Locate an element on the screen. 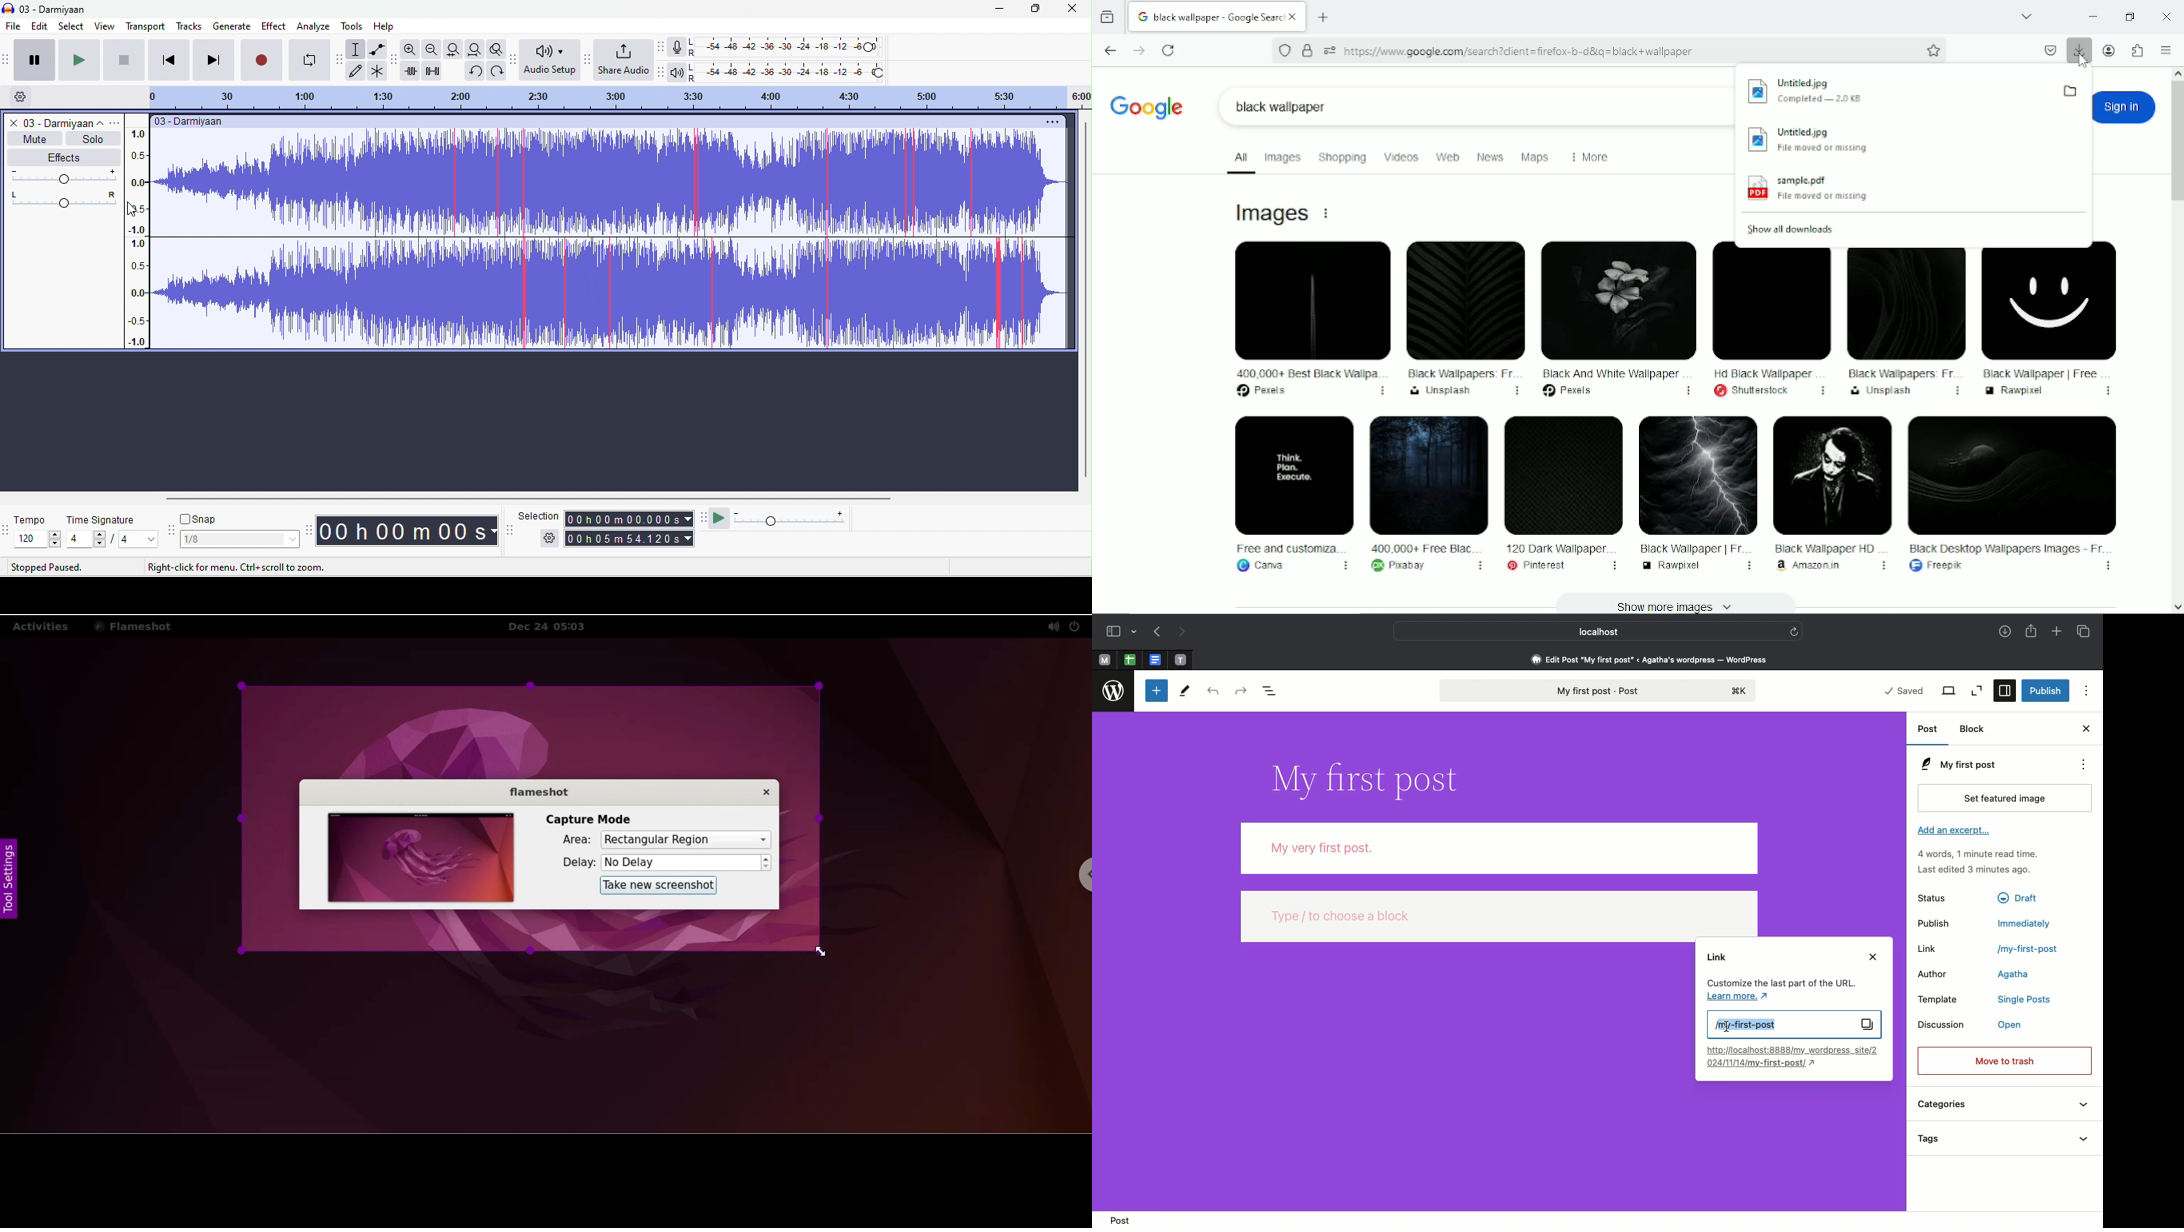  analyze is located at coordinates (313, 26).